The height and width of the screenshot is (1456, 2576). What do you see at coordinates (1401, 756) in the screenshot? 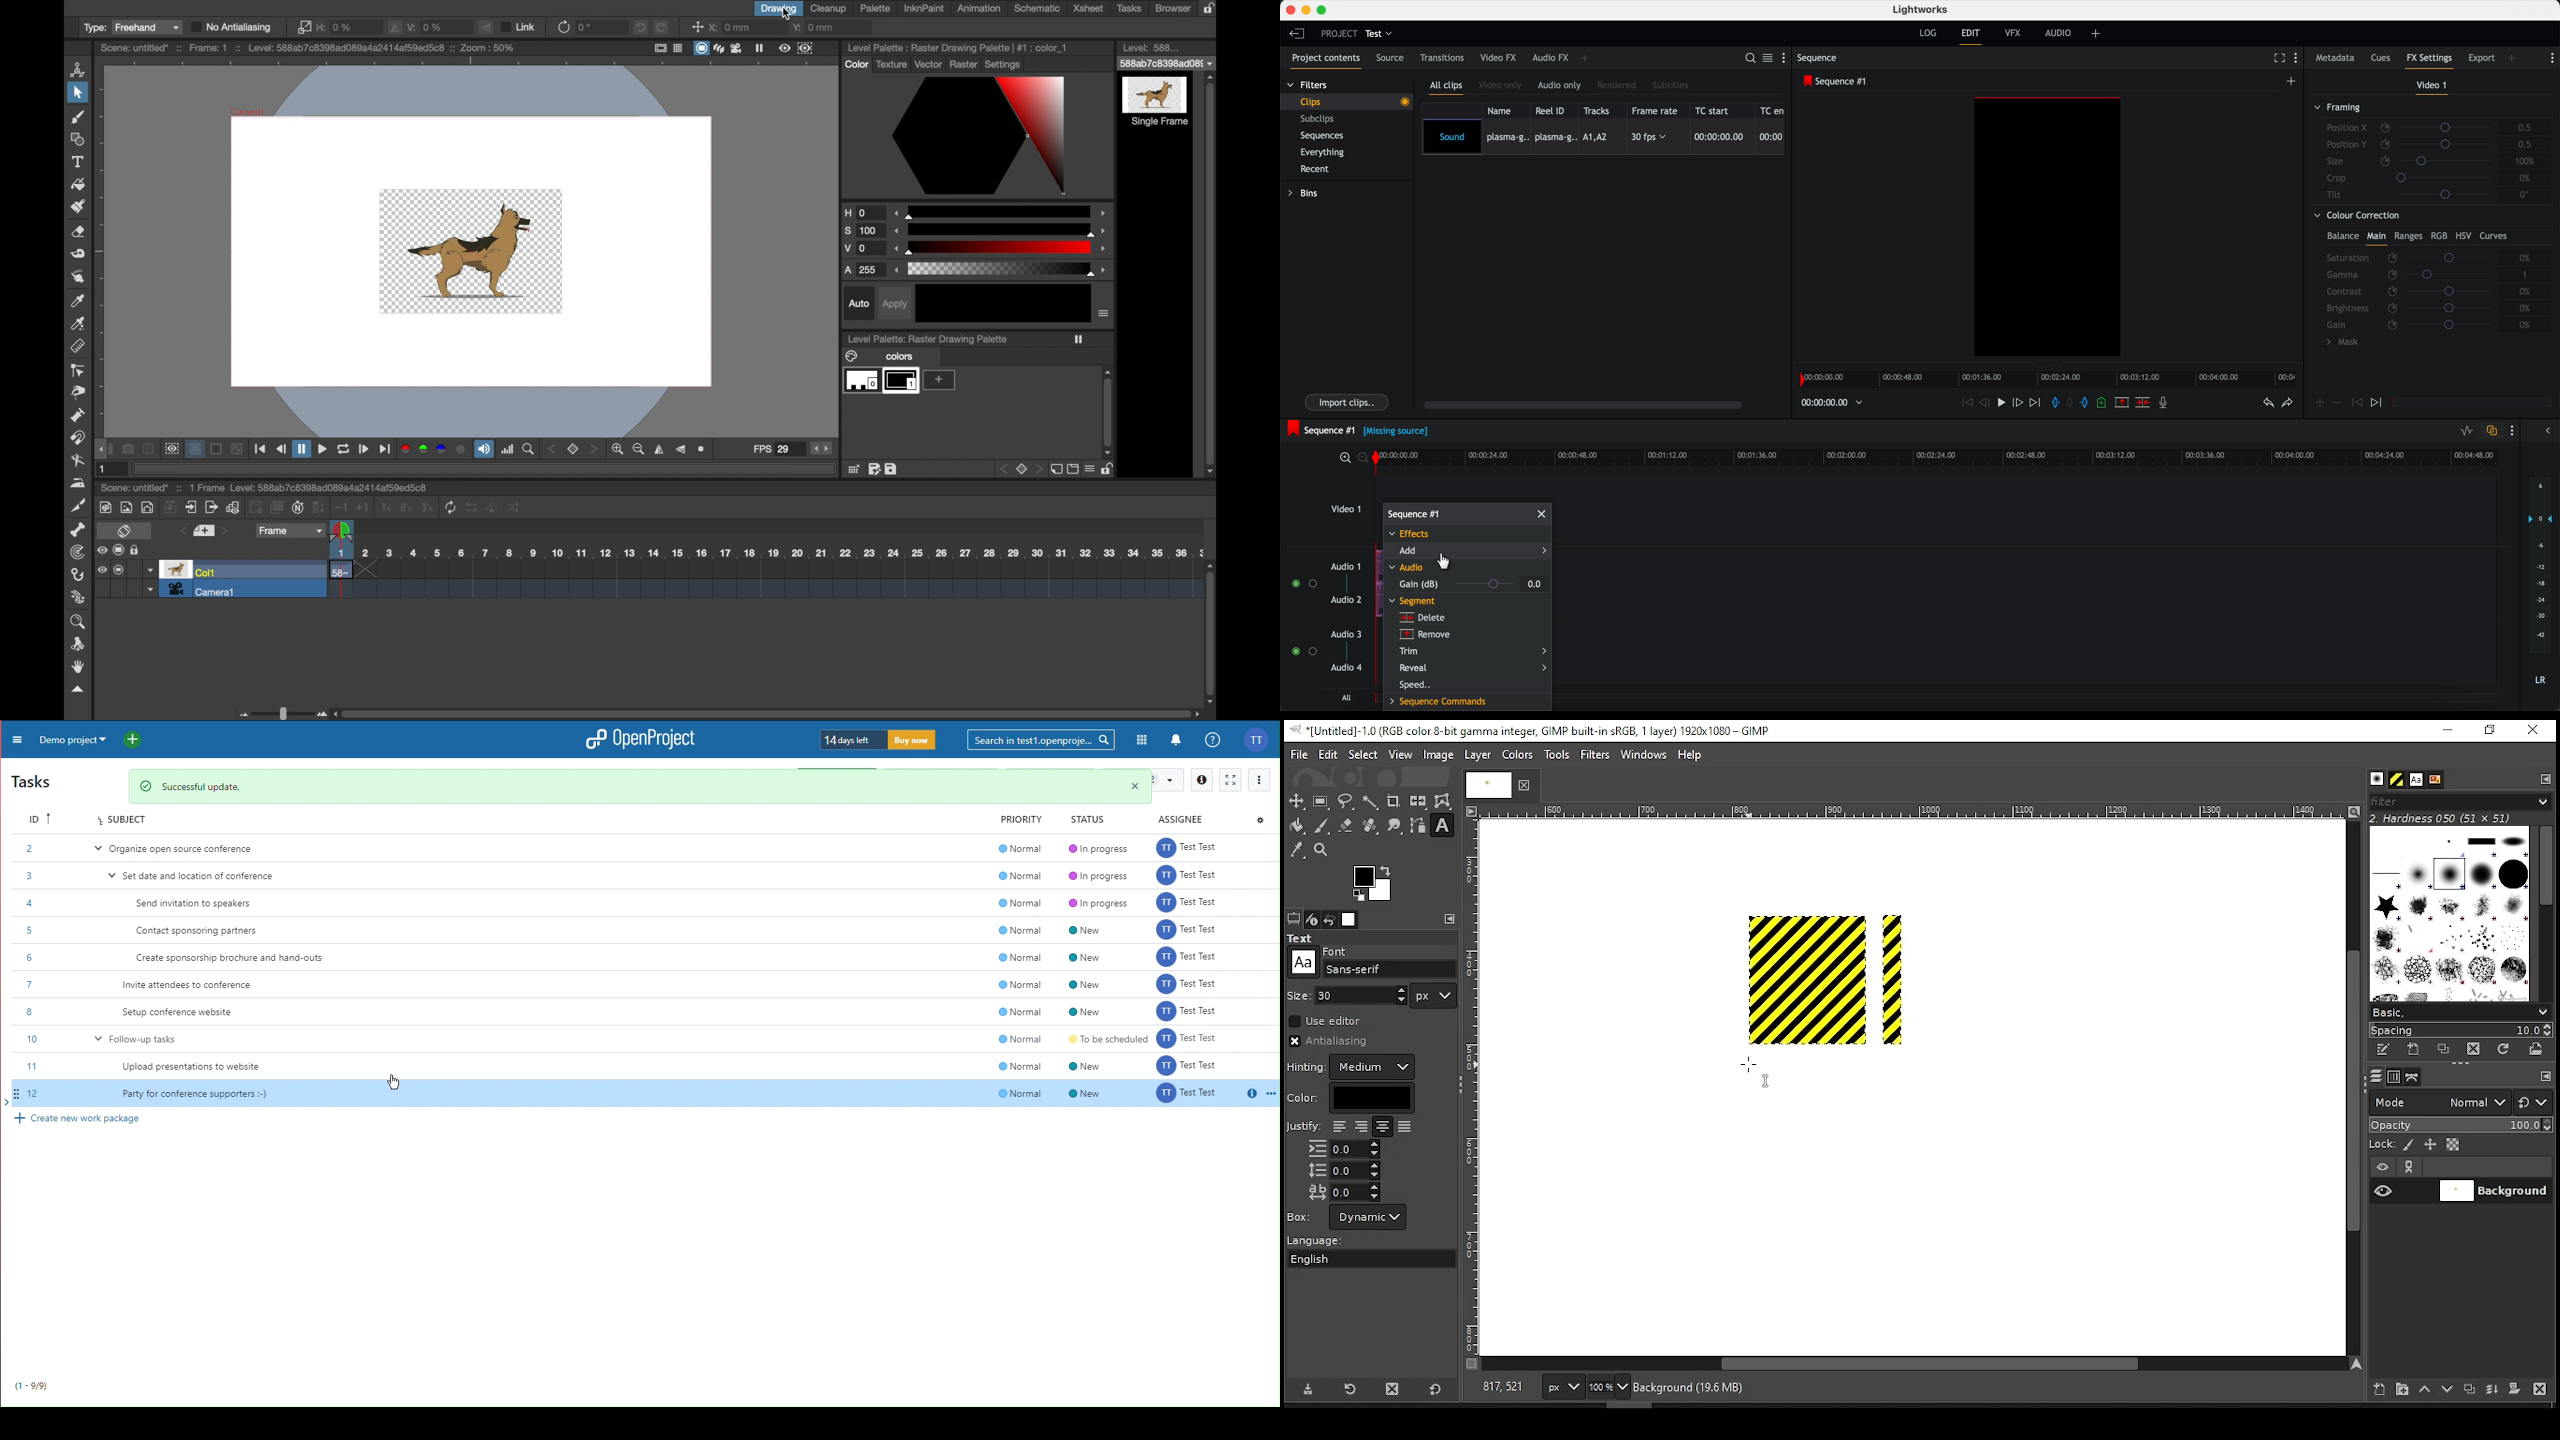
I see `view` at bounding box center [1401, 756].